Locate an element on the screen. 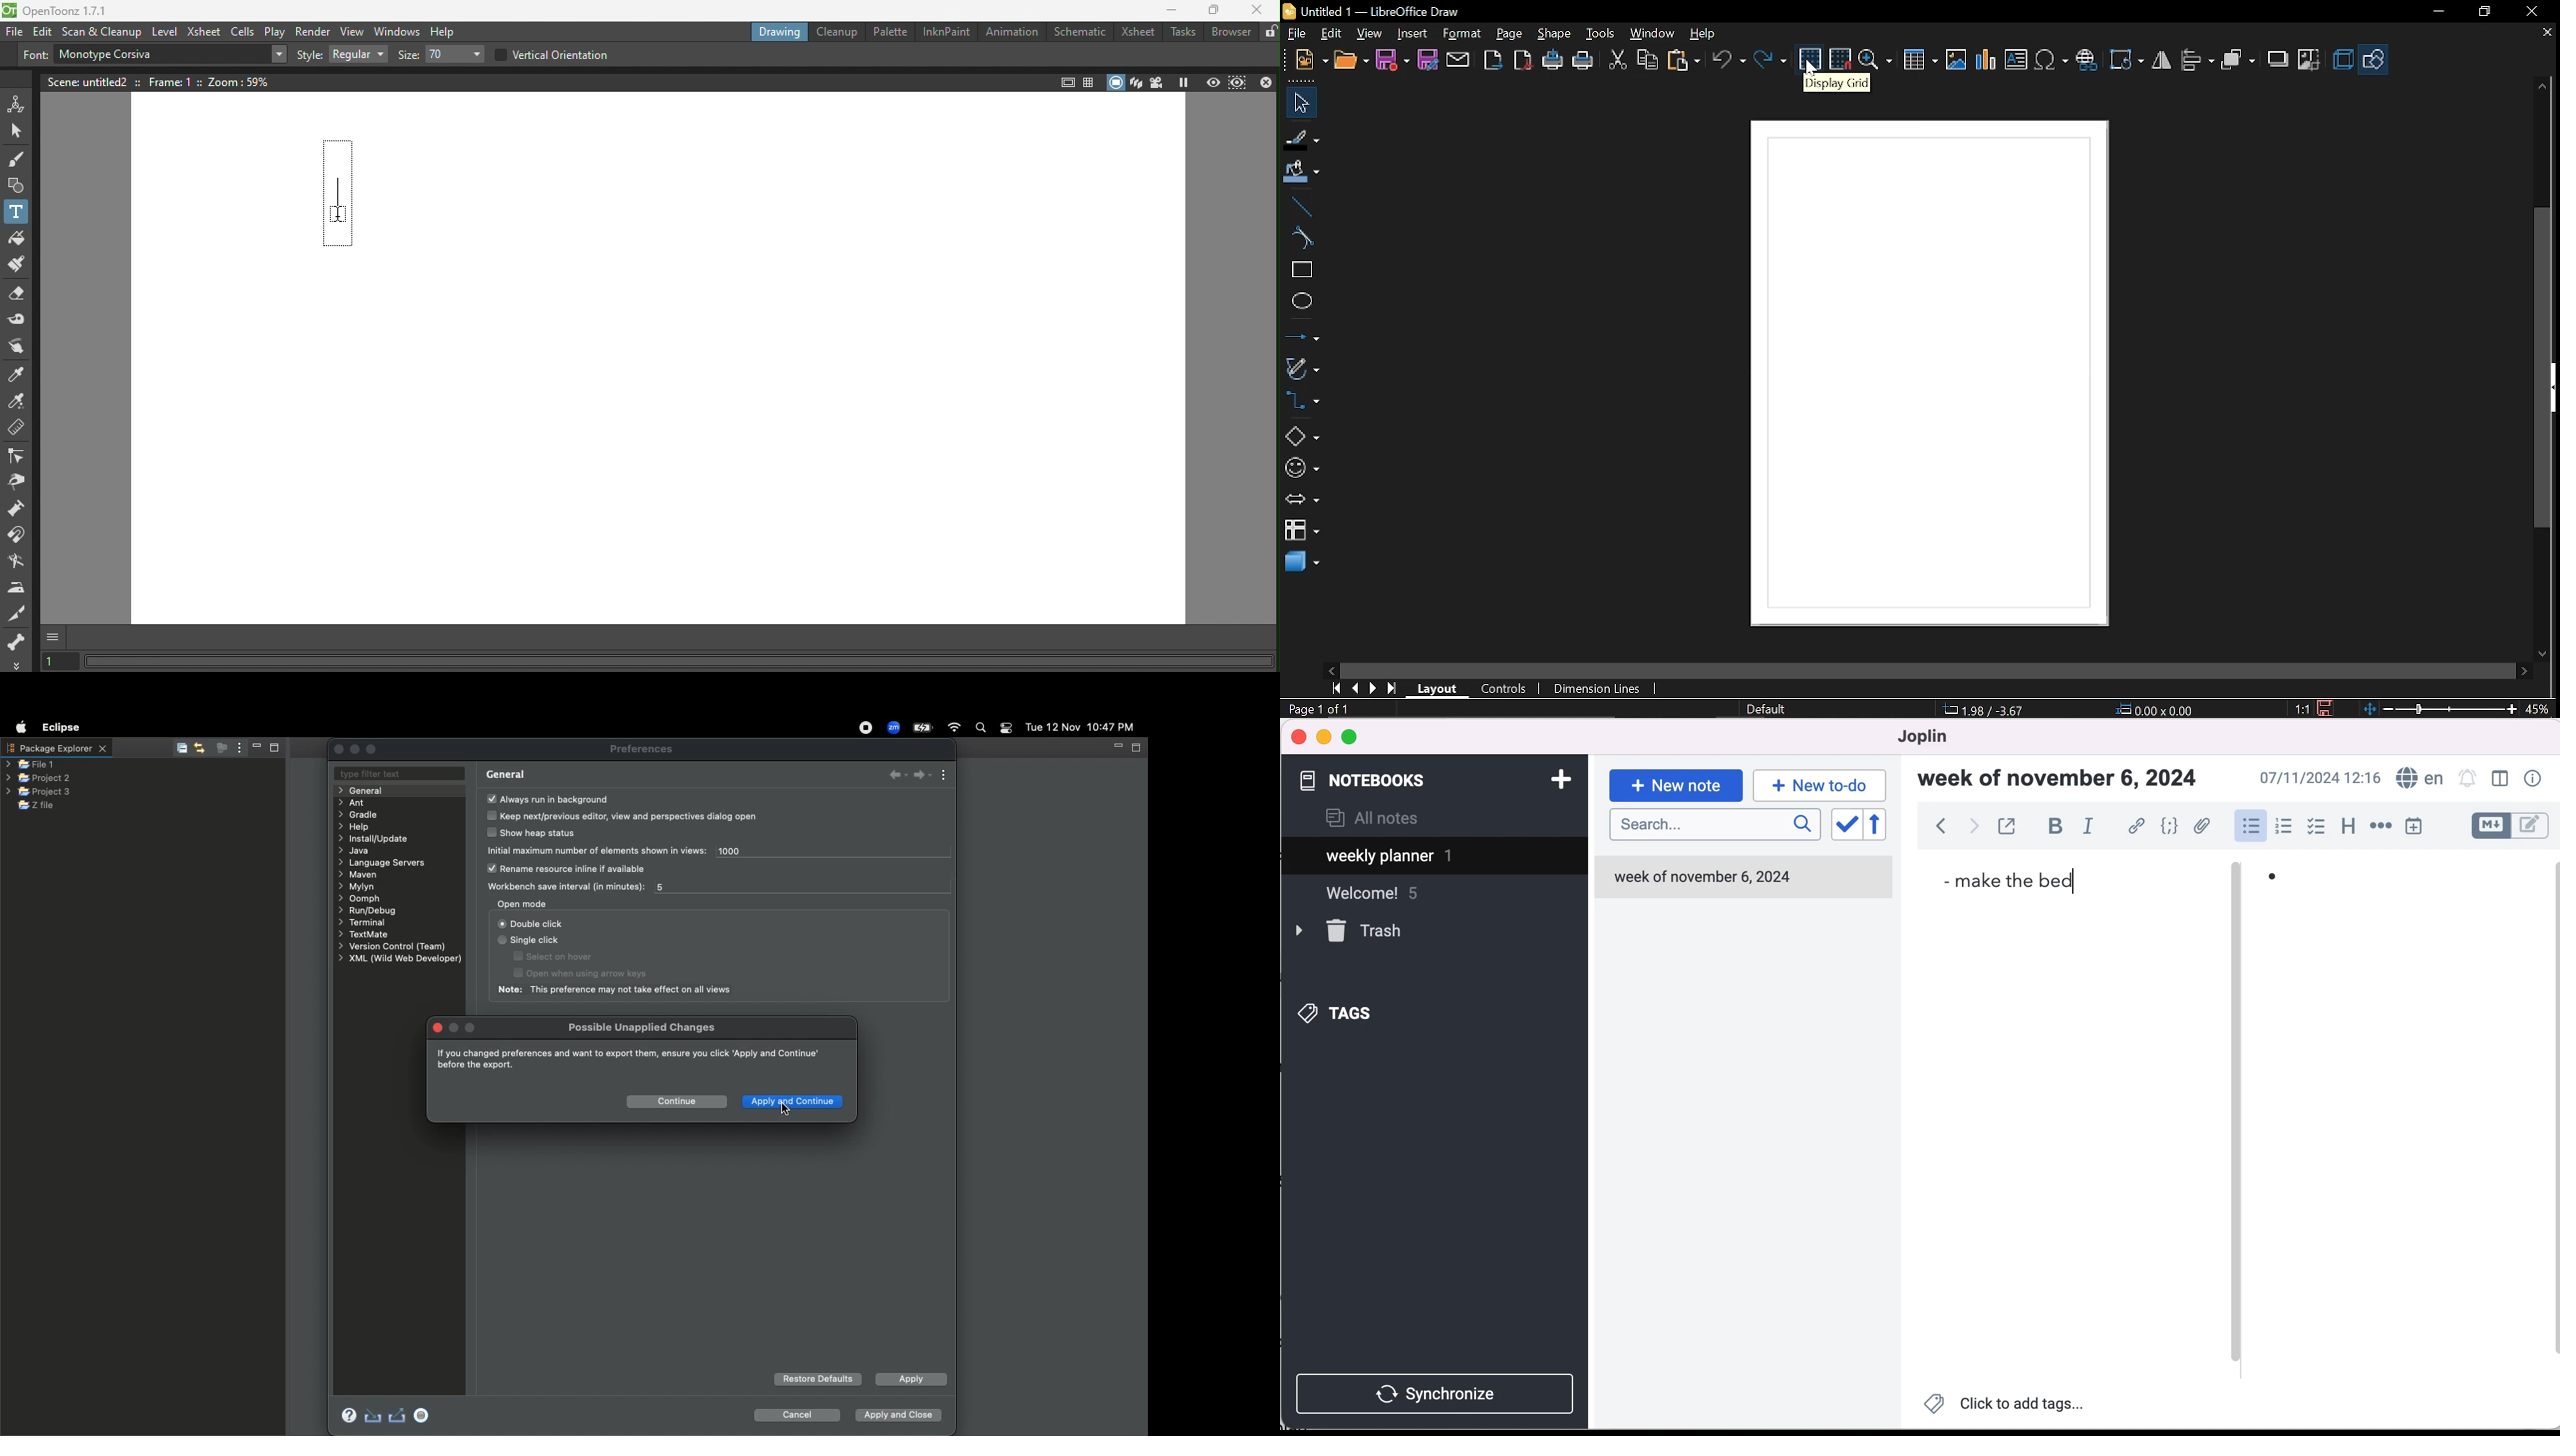 Image resolution: width=2576 pixels, height=1456 pixels. previous page is located at coordinates (1357, 689).